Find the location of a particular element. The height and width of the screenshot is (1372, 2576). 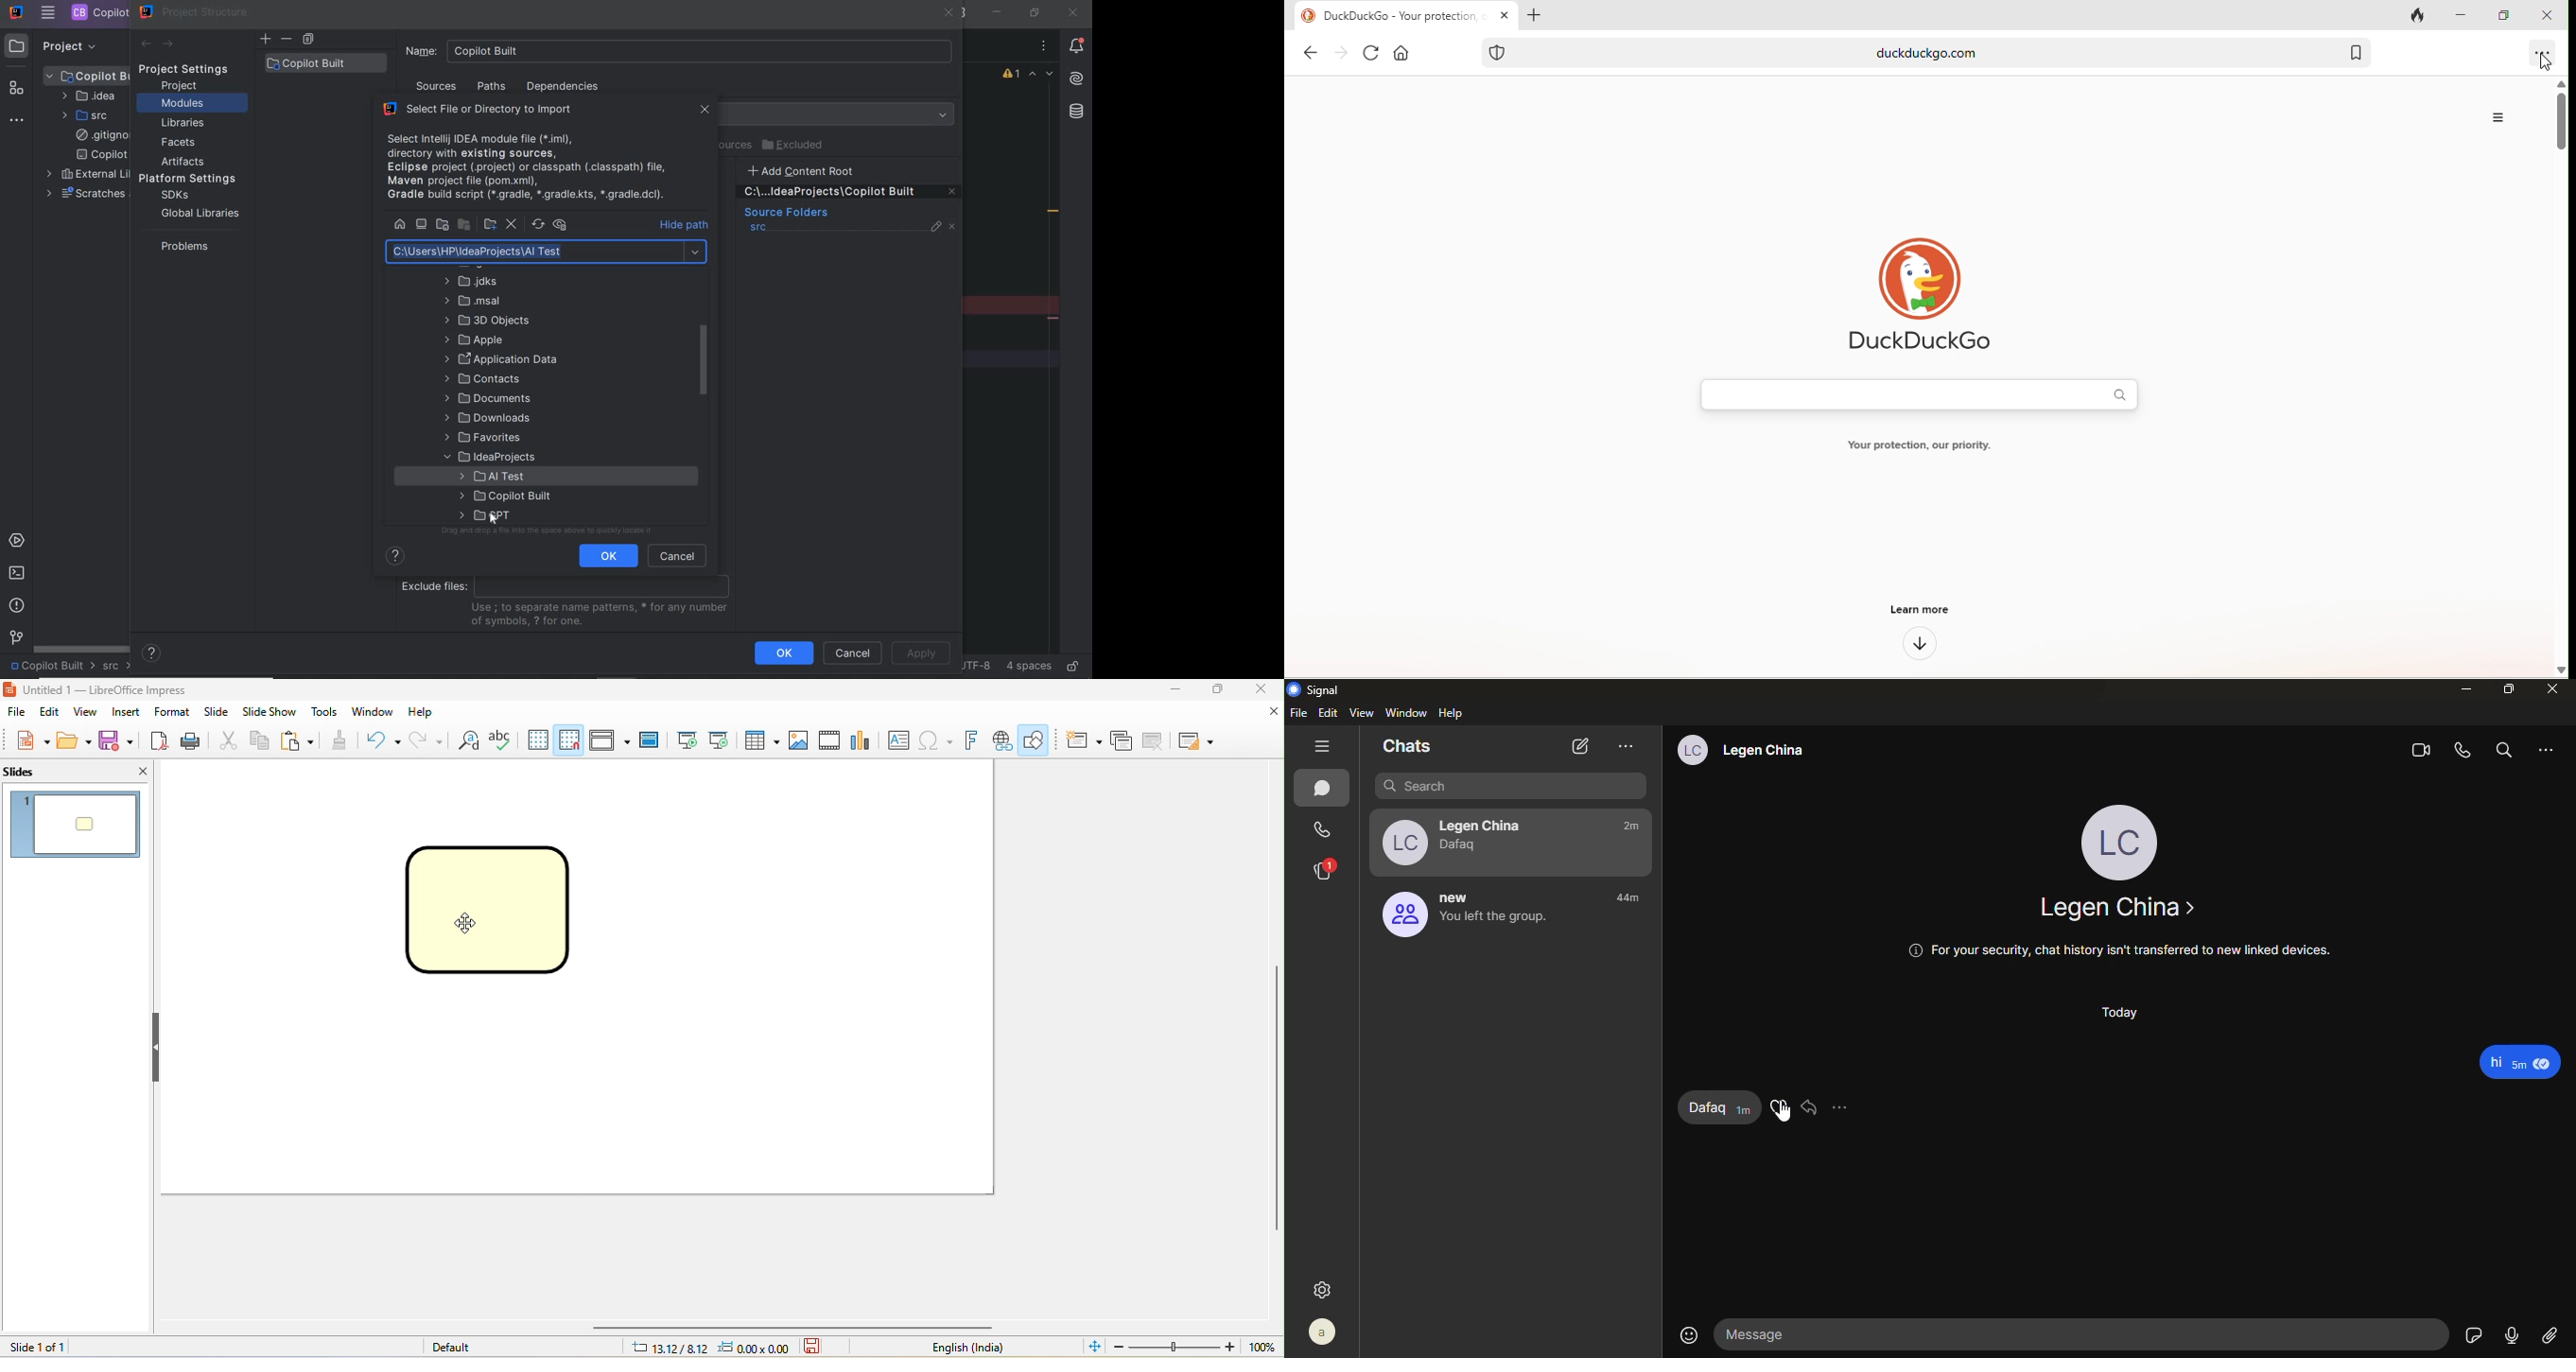

@ For your security, chat history isn't transferred to new linked devices. is located at coordinates (2116, 949).